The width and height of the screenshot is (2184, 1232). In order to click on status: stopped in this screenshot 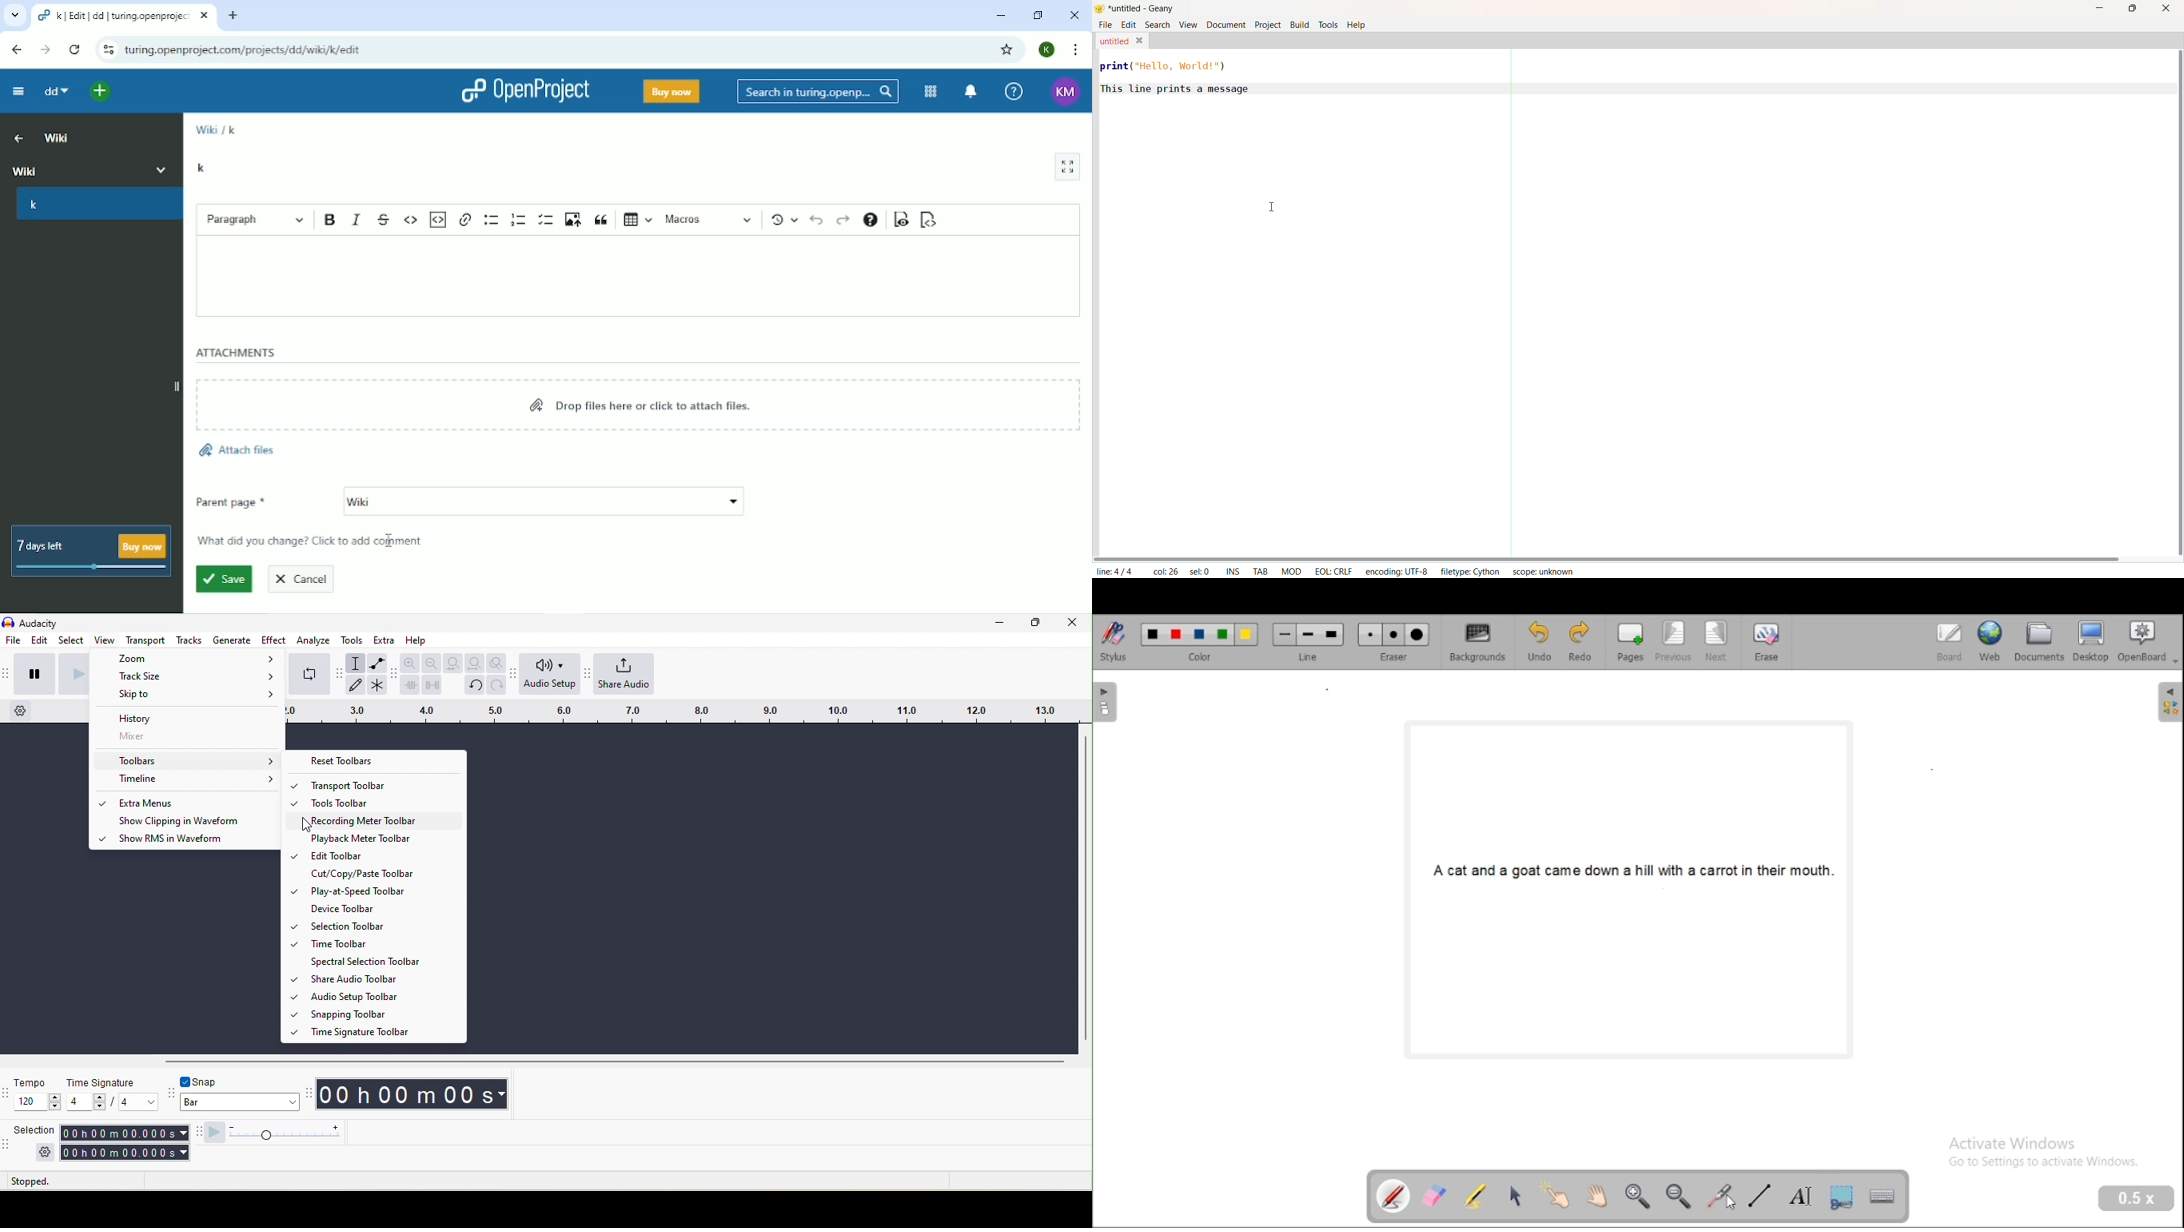, I will do `click(30, 1183)`.